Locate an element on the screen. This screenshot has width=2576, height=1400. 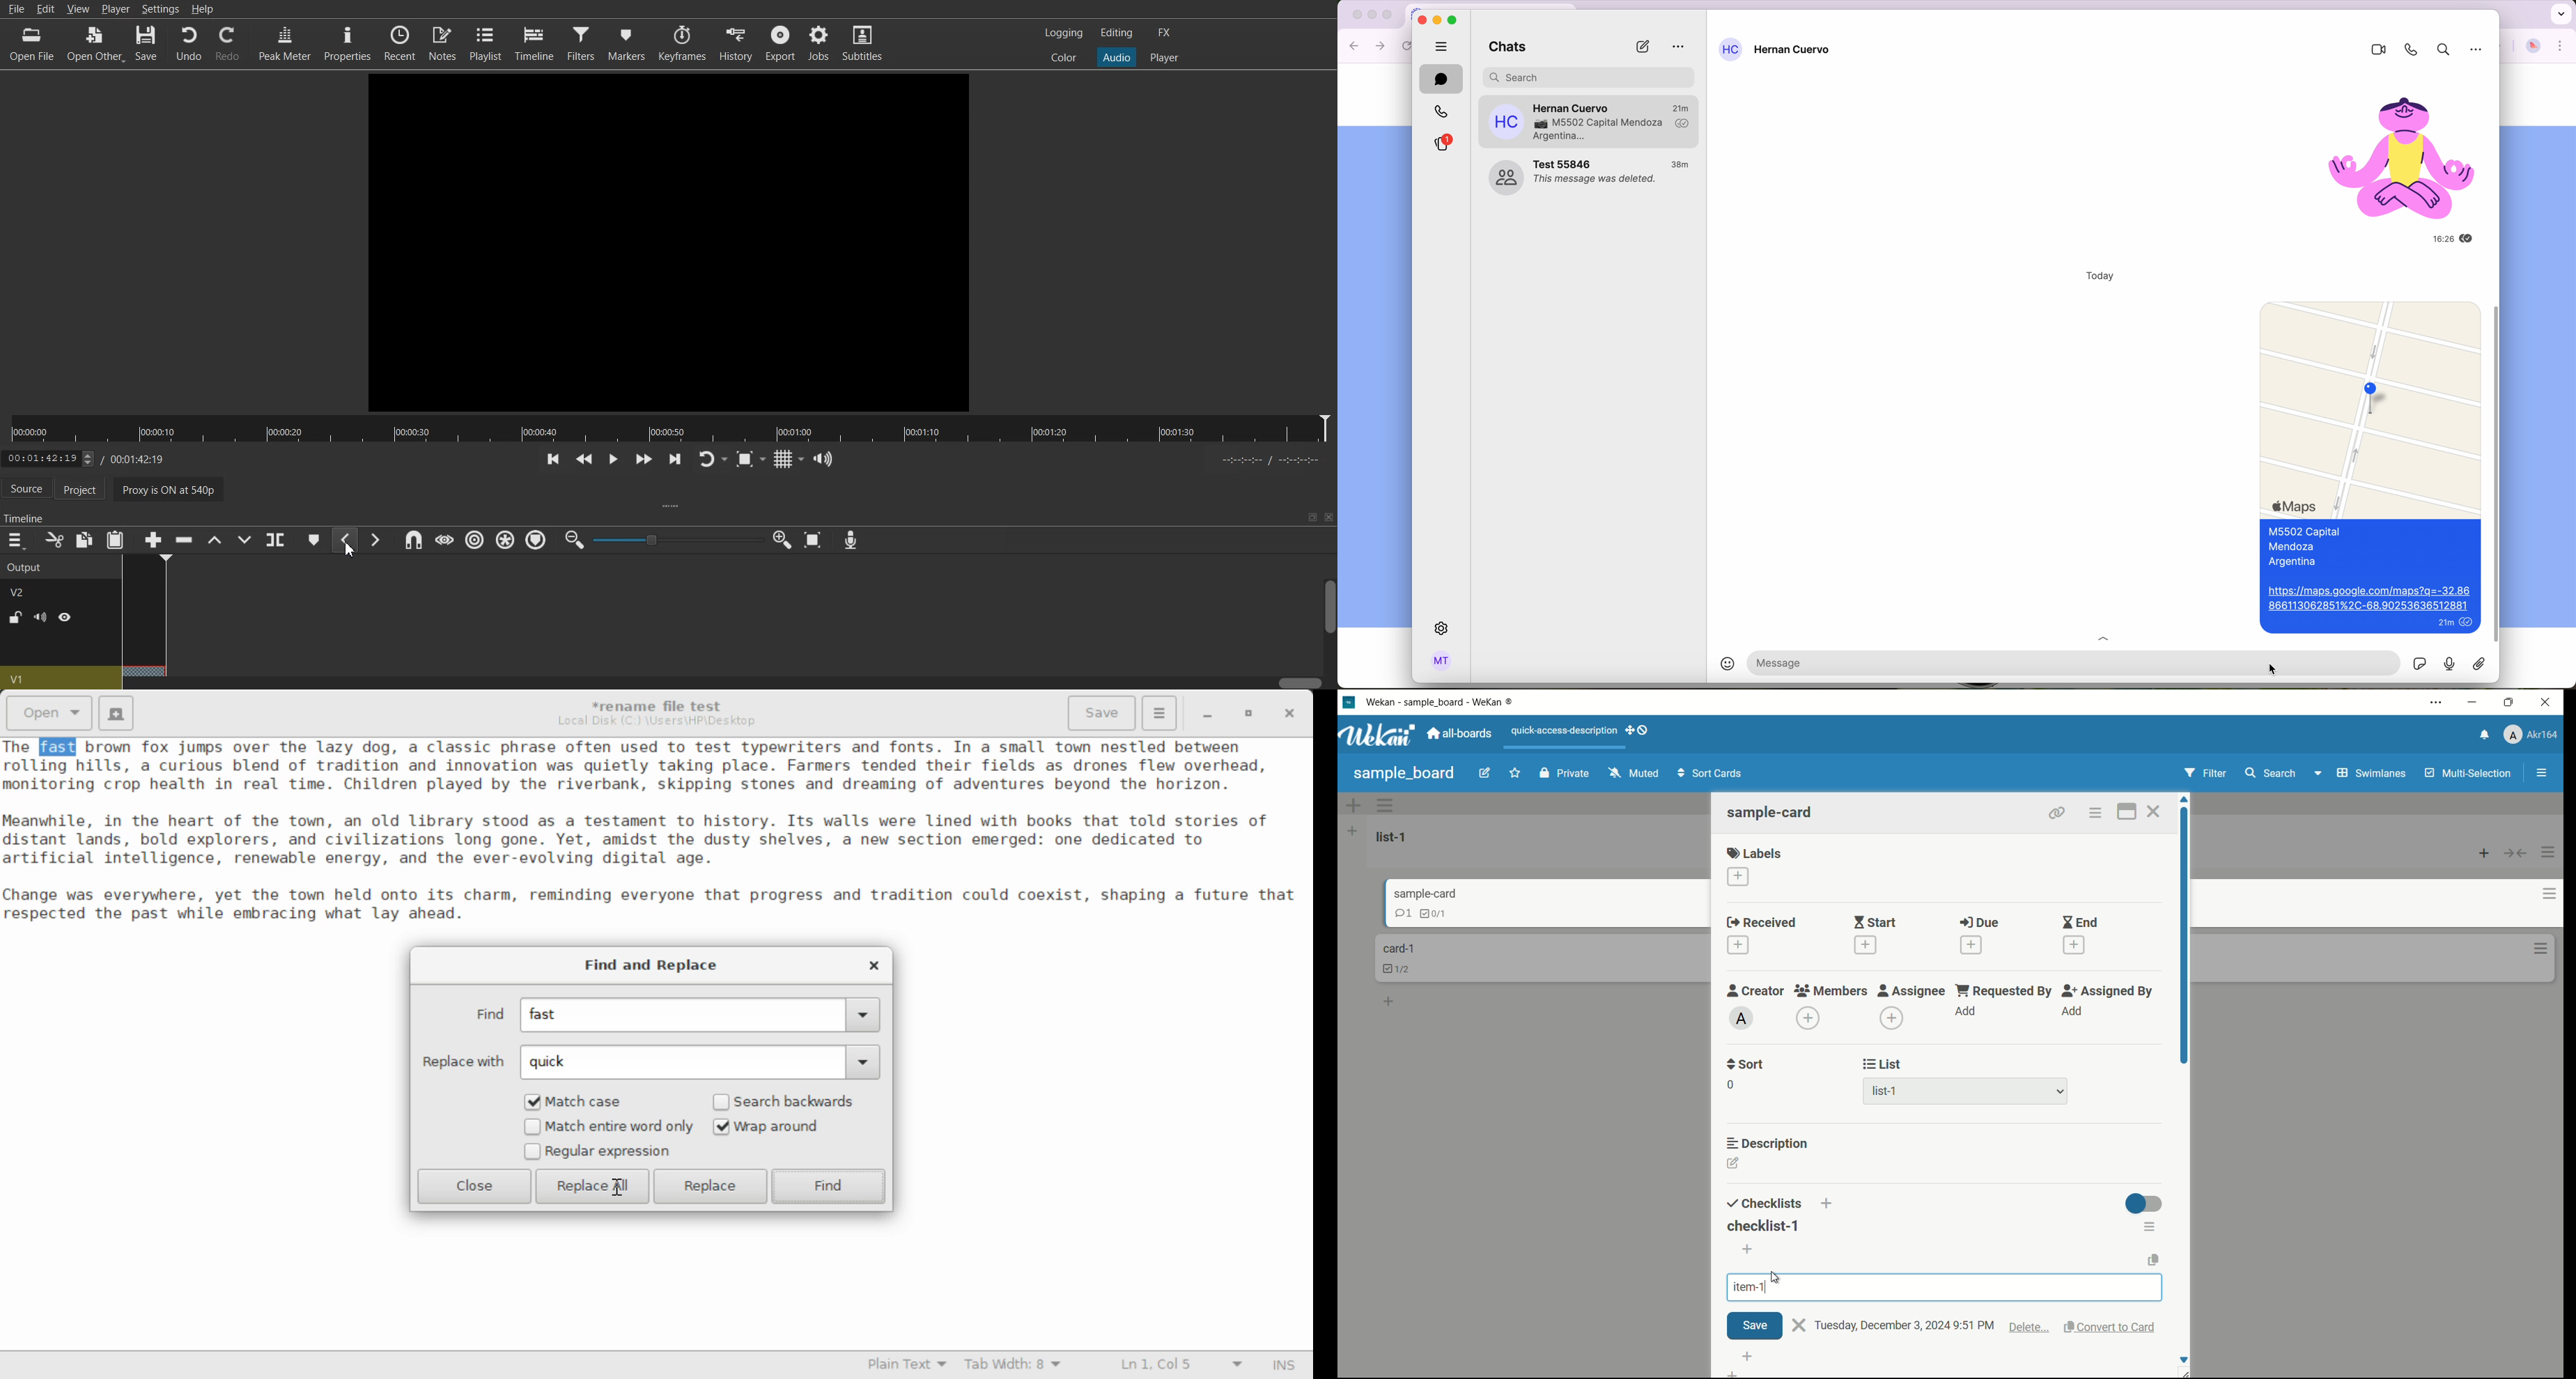
This message was deleted. is located at coordinates (1597, 181).